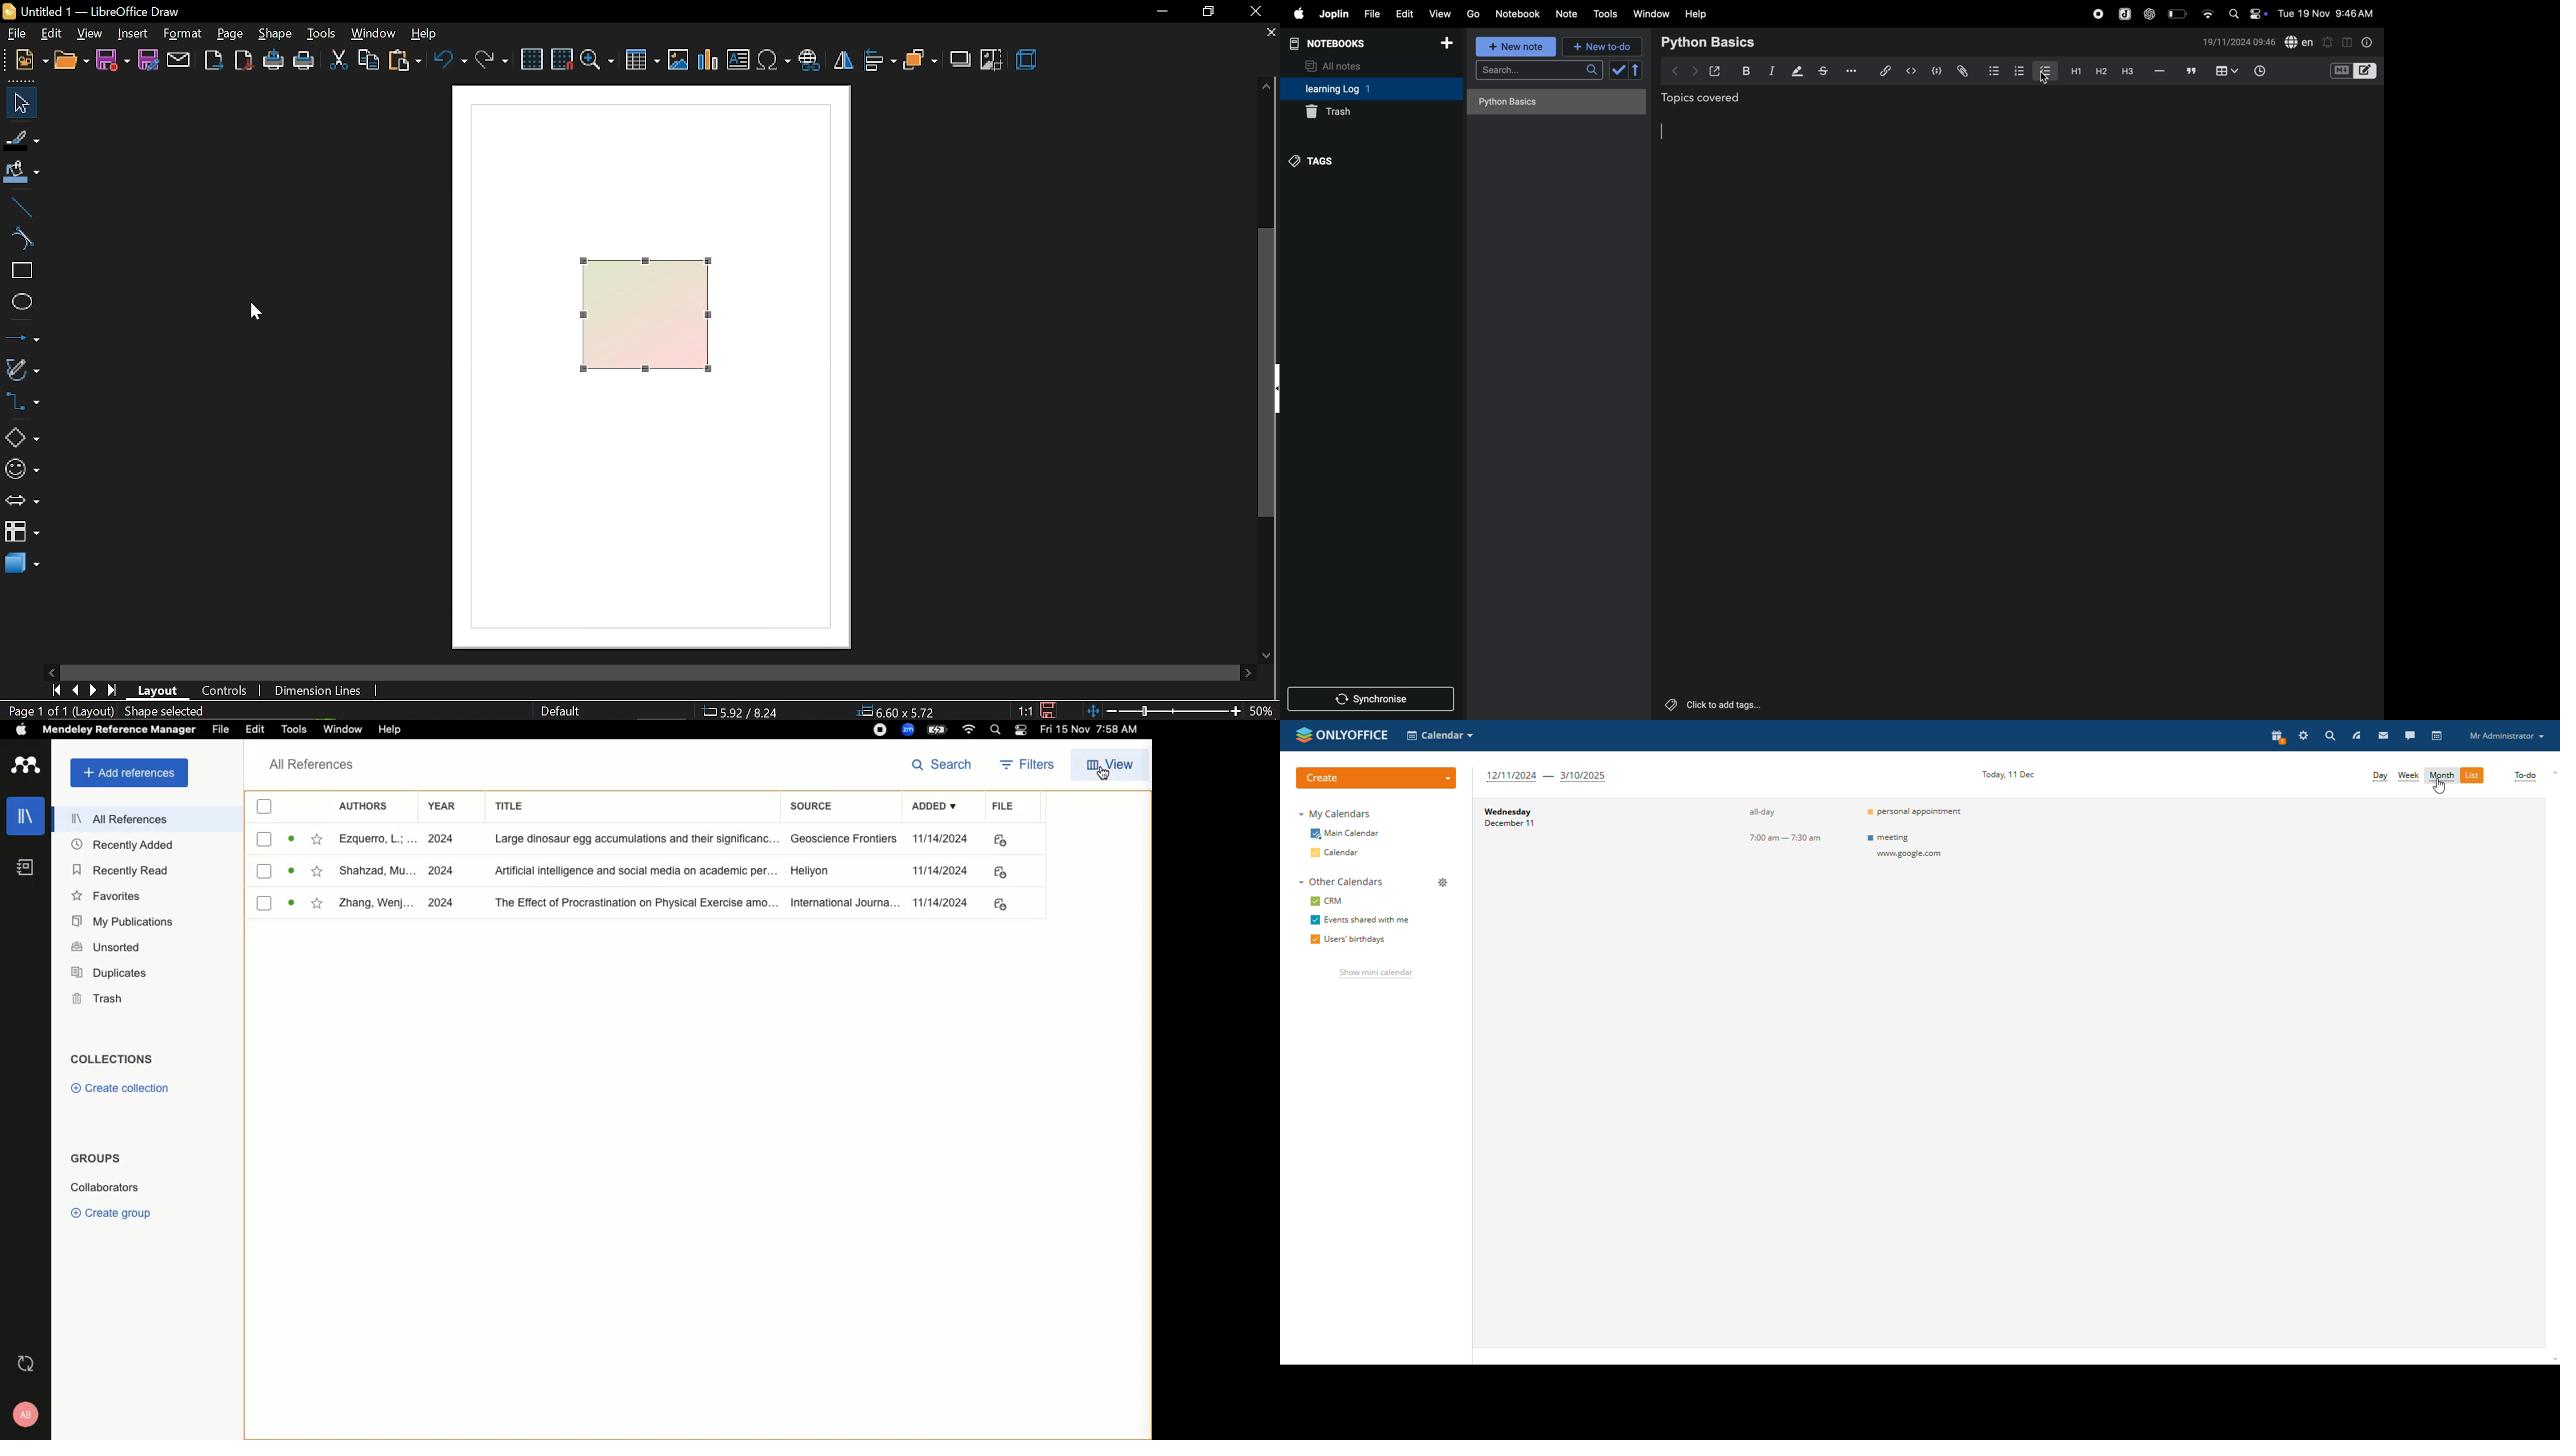 Image resolution: width=2576 pixels, height=1456 pixels. Describe the element at coordinates (293, 871) in the screenshot. I see `Active` at that location.